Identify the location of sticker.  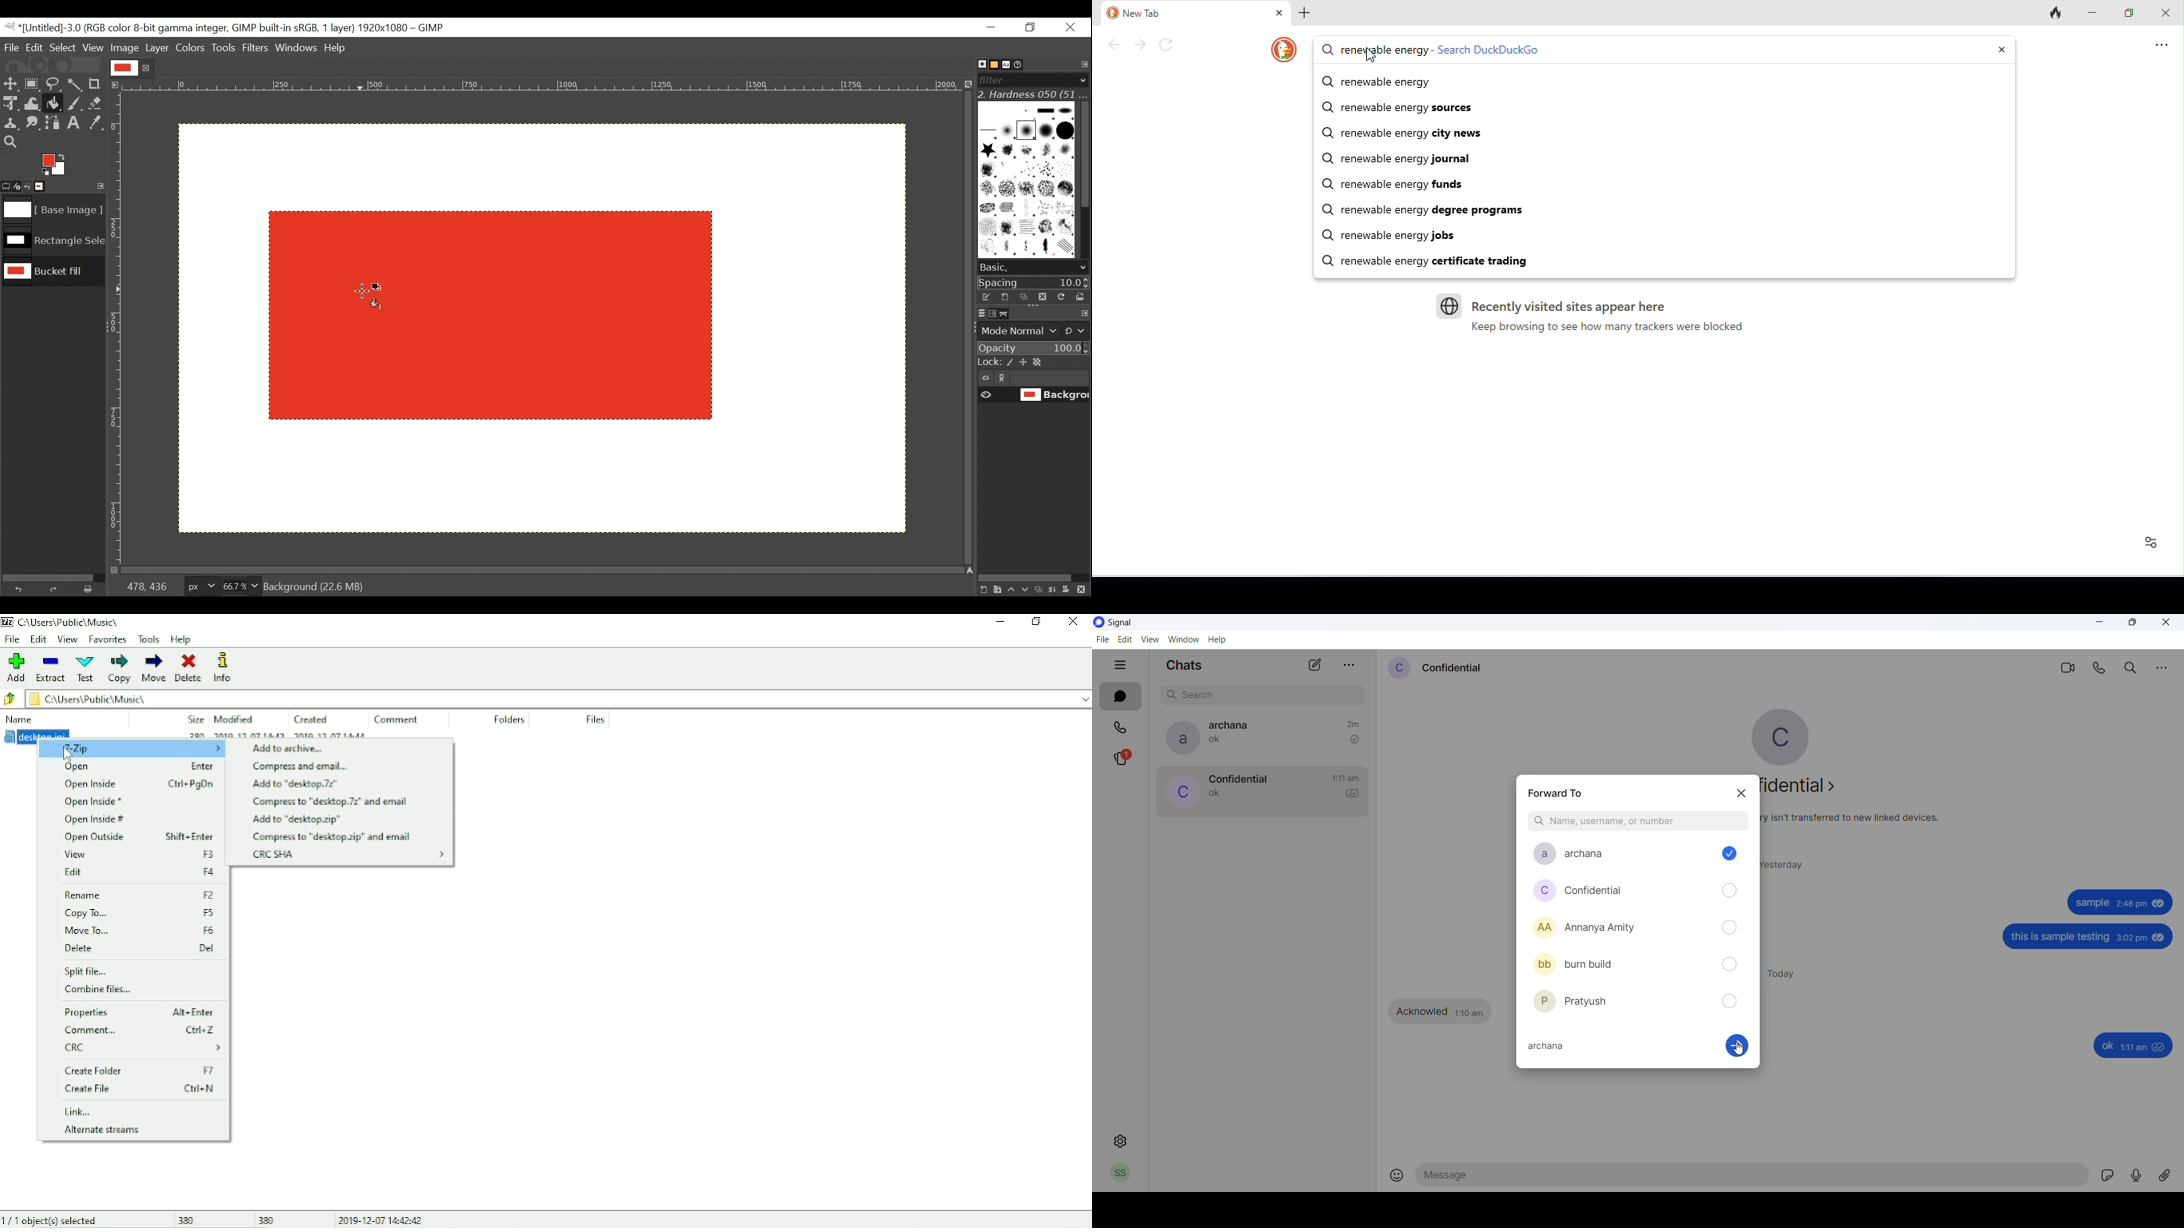
(2111, 1178).